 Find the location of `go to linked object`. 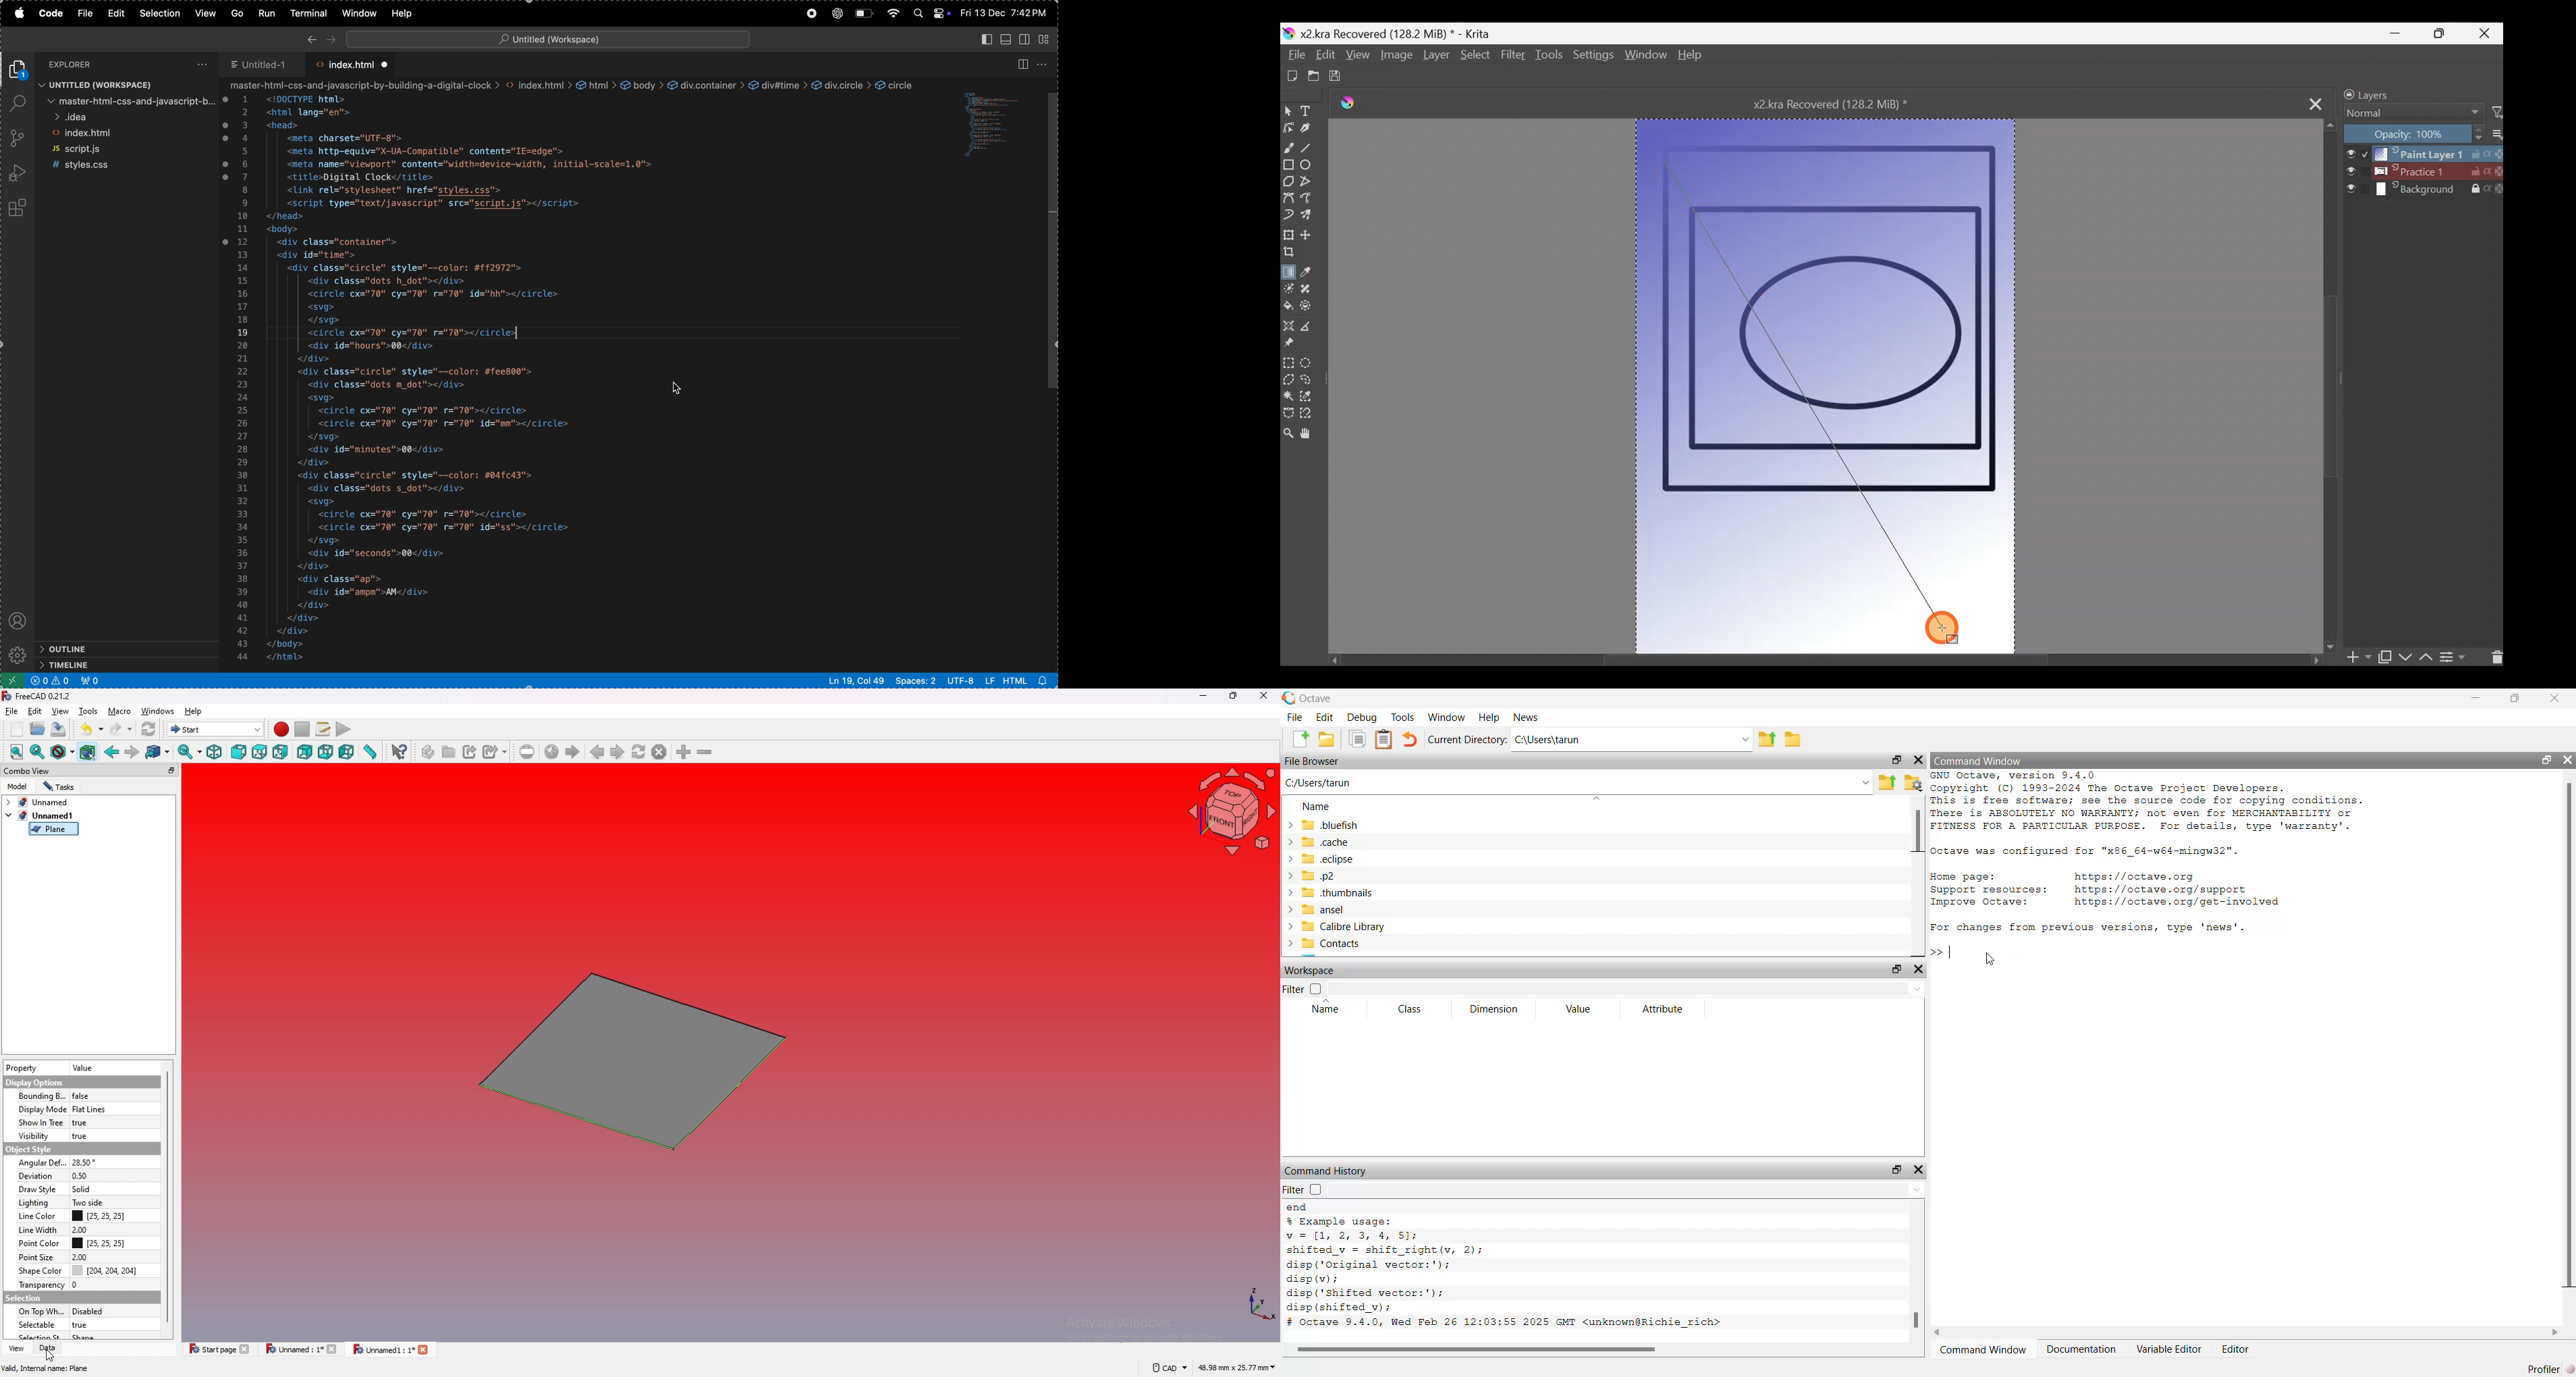

go to linked object is located at coordinates (158, 753).